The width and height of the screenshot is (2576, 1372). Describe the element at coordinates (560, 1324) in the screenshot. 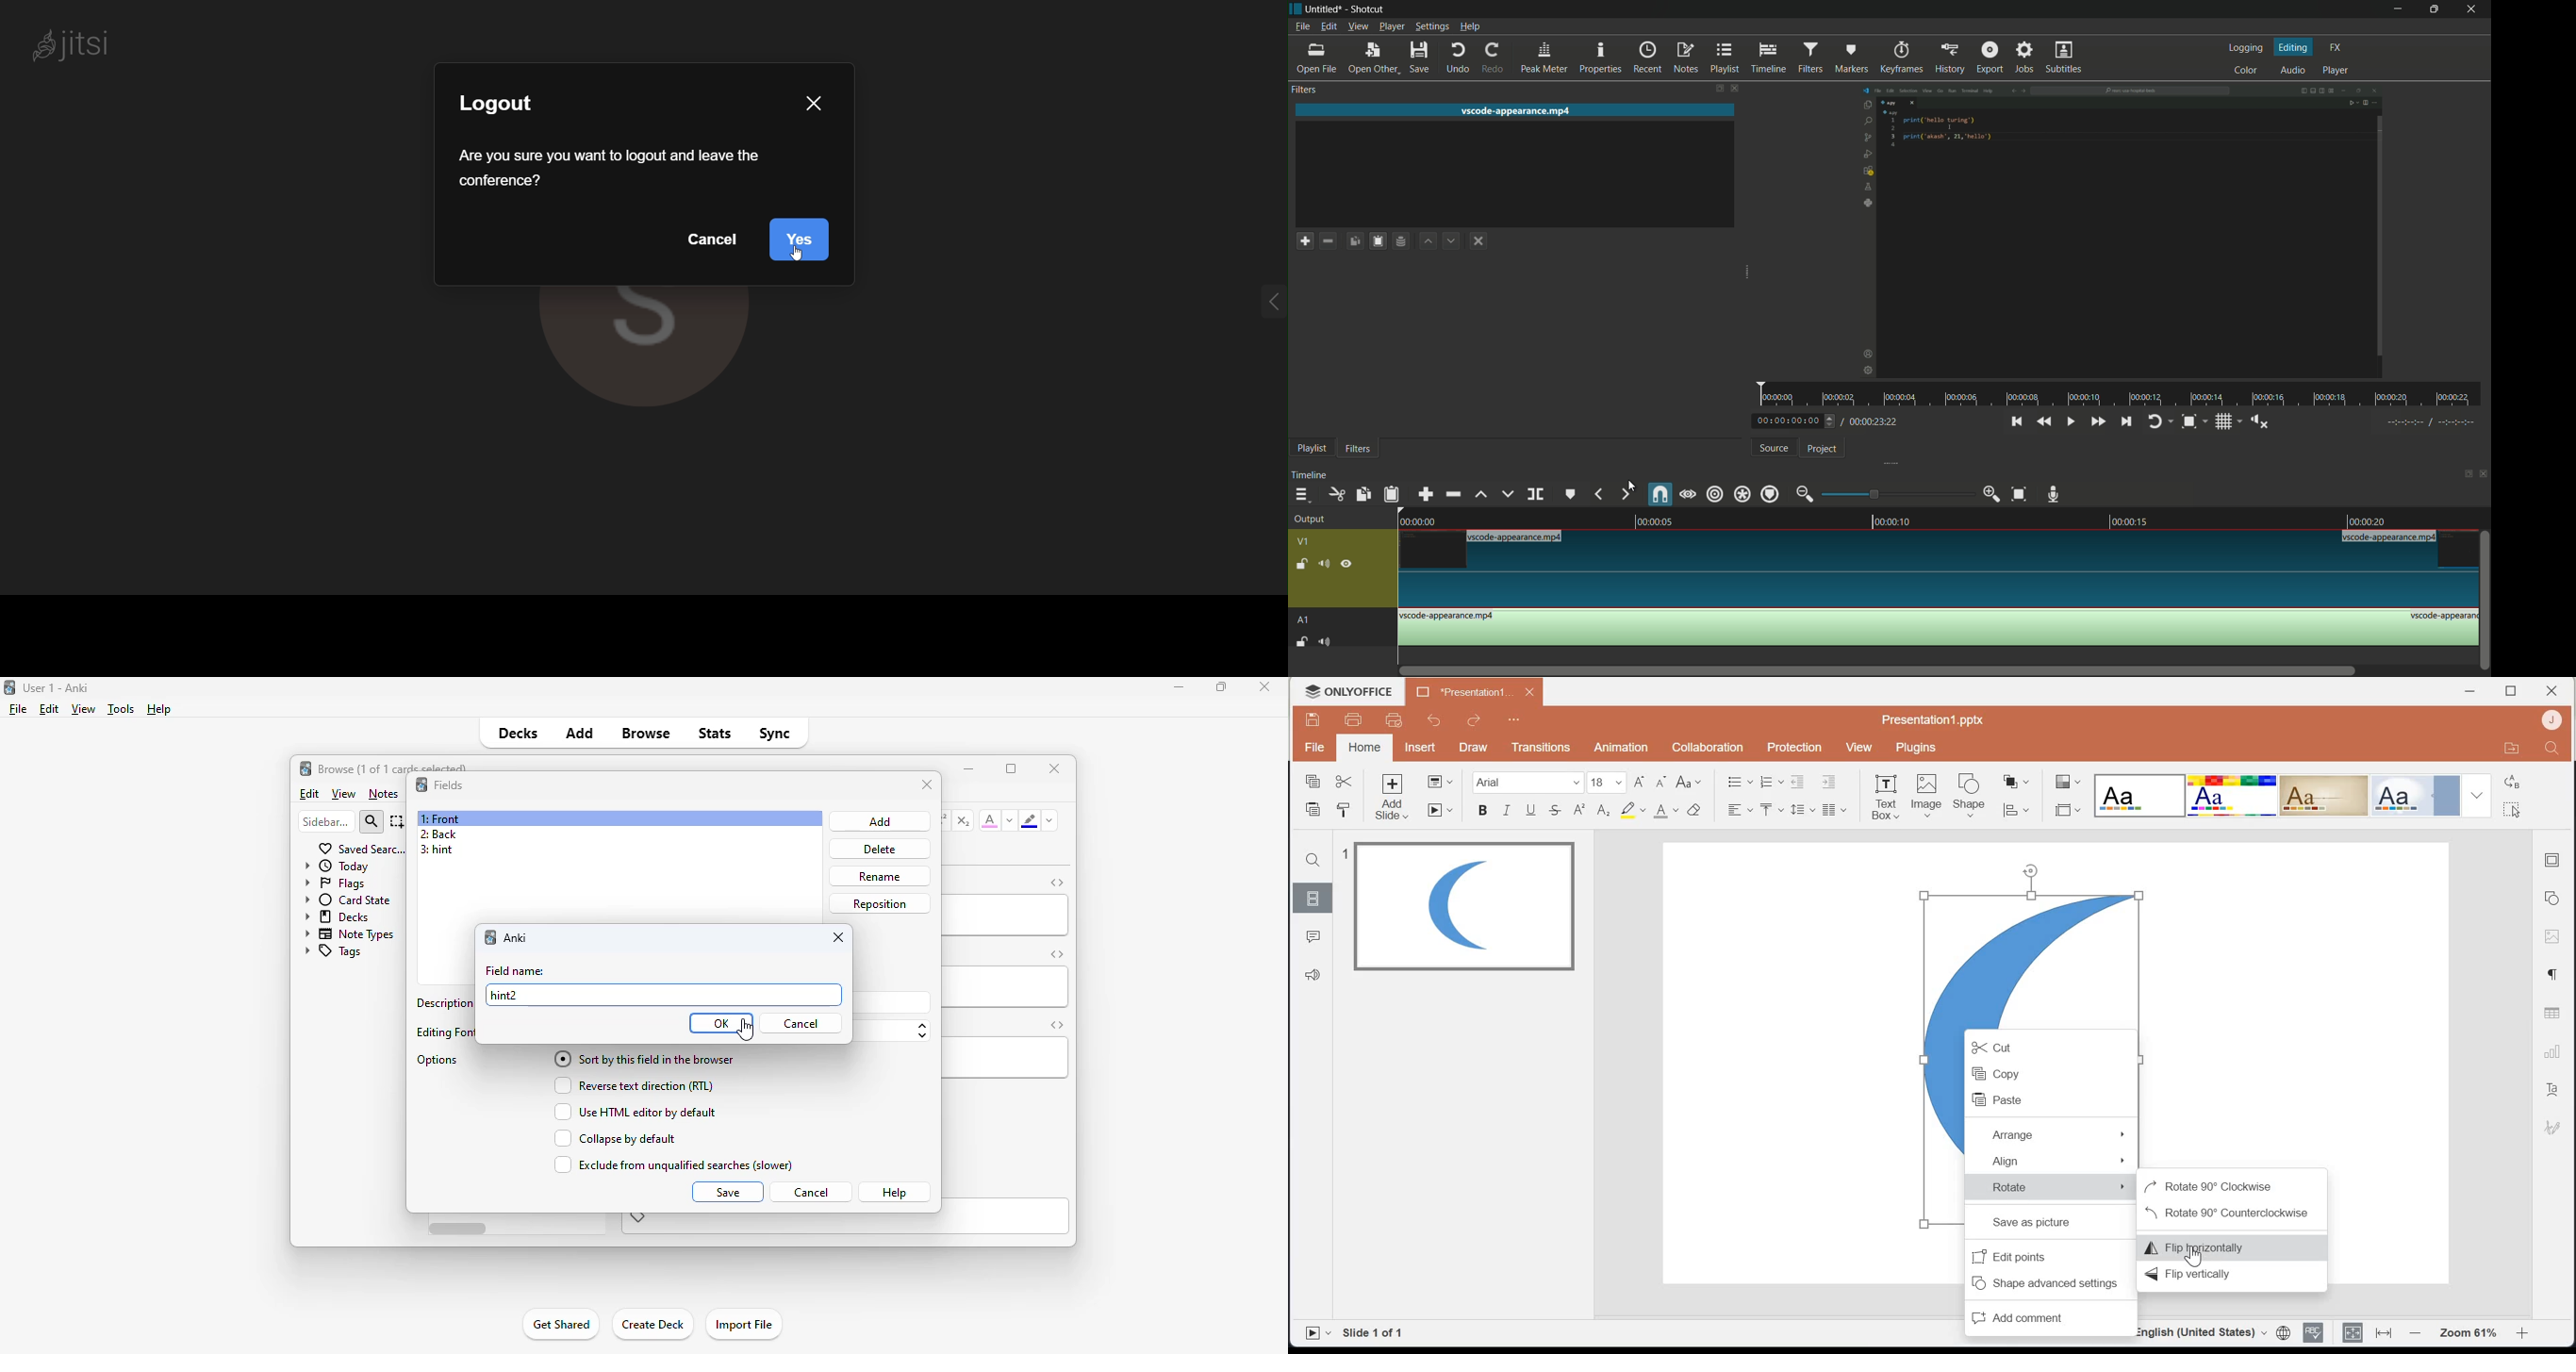

I see `get shared` at that location.